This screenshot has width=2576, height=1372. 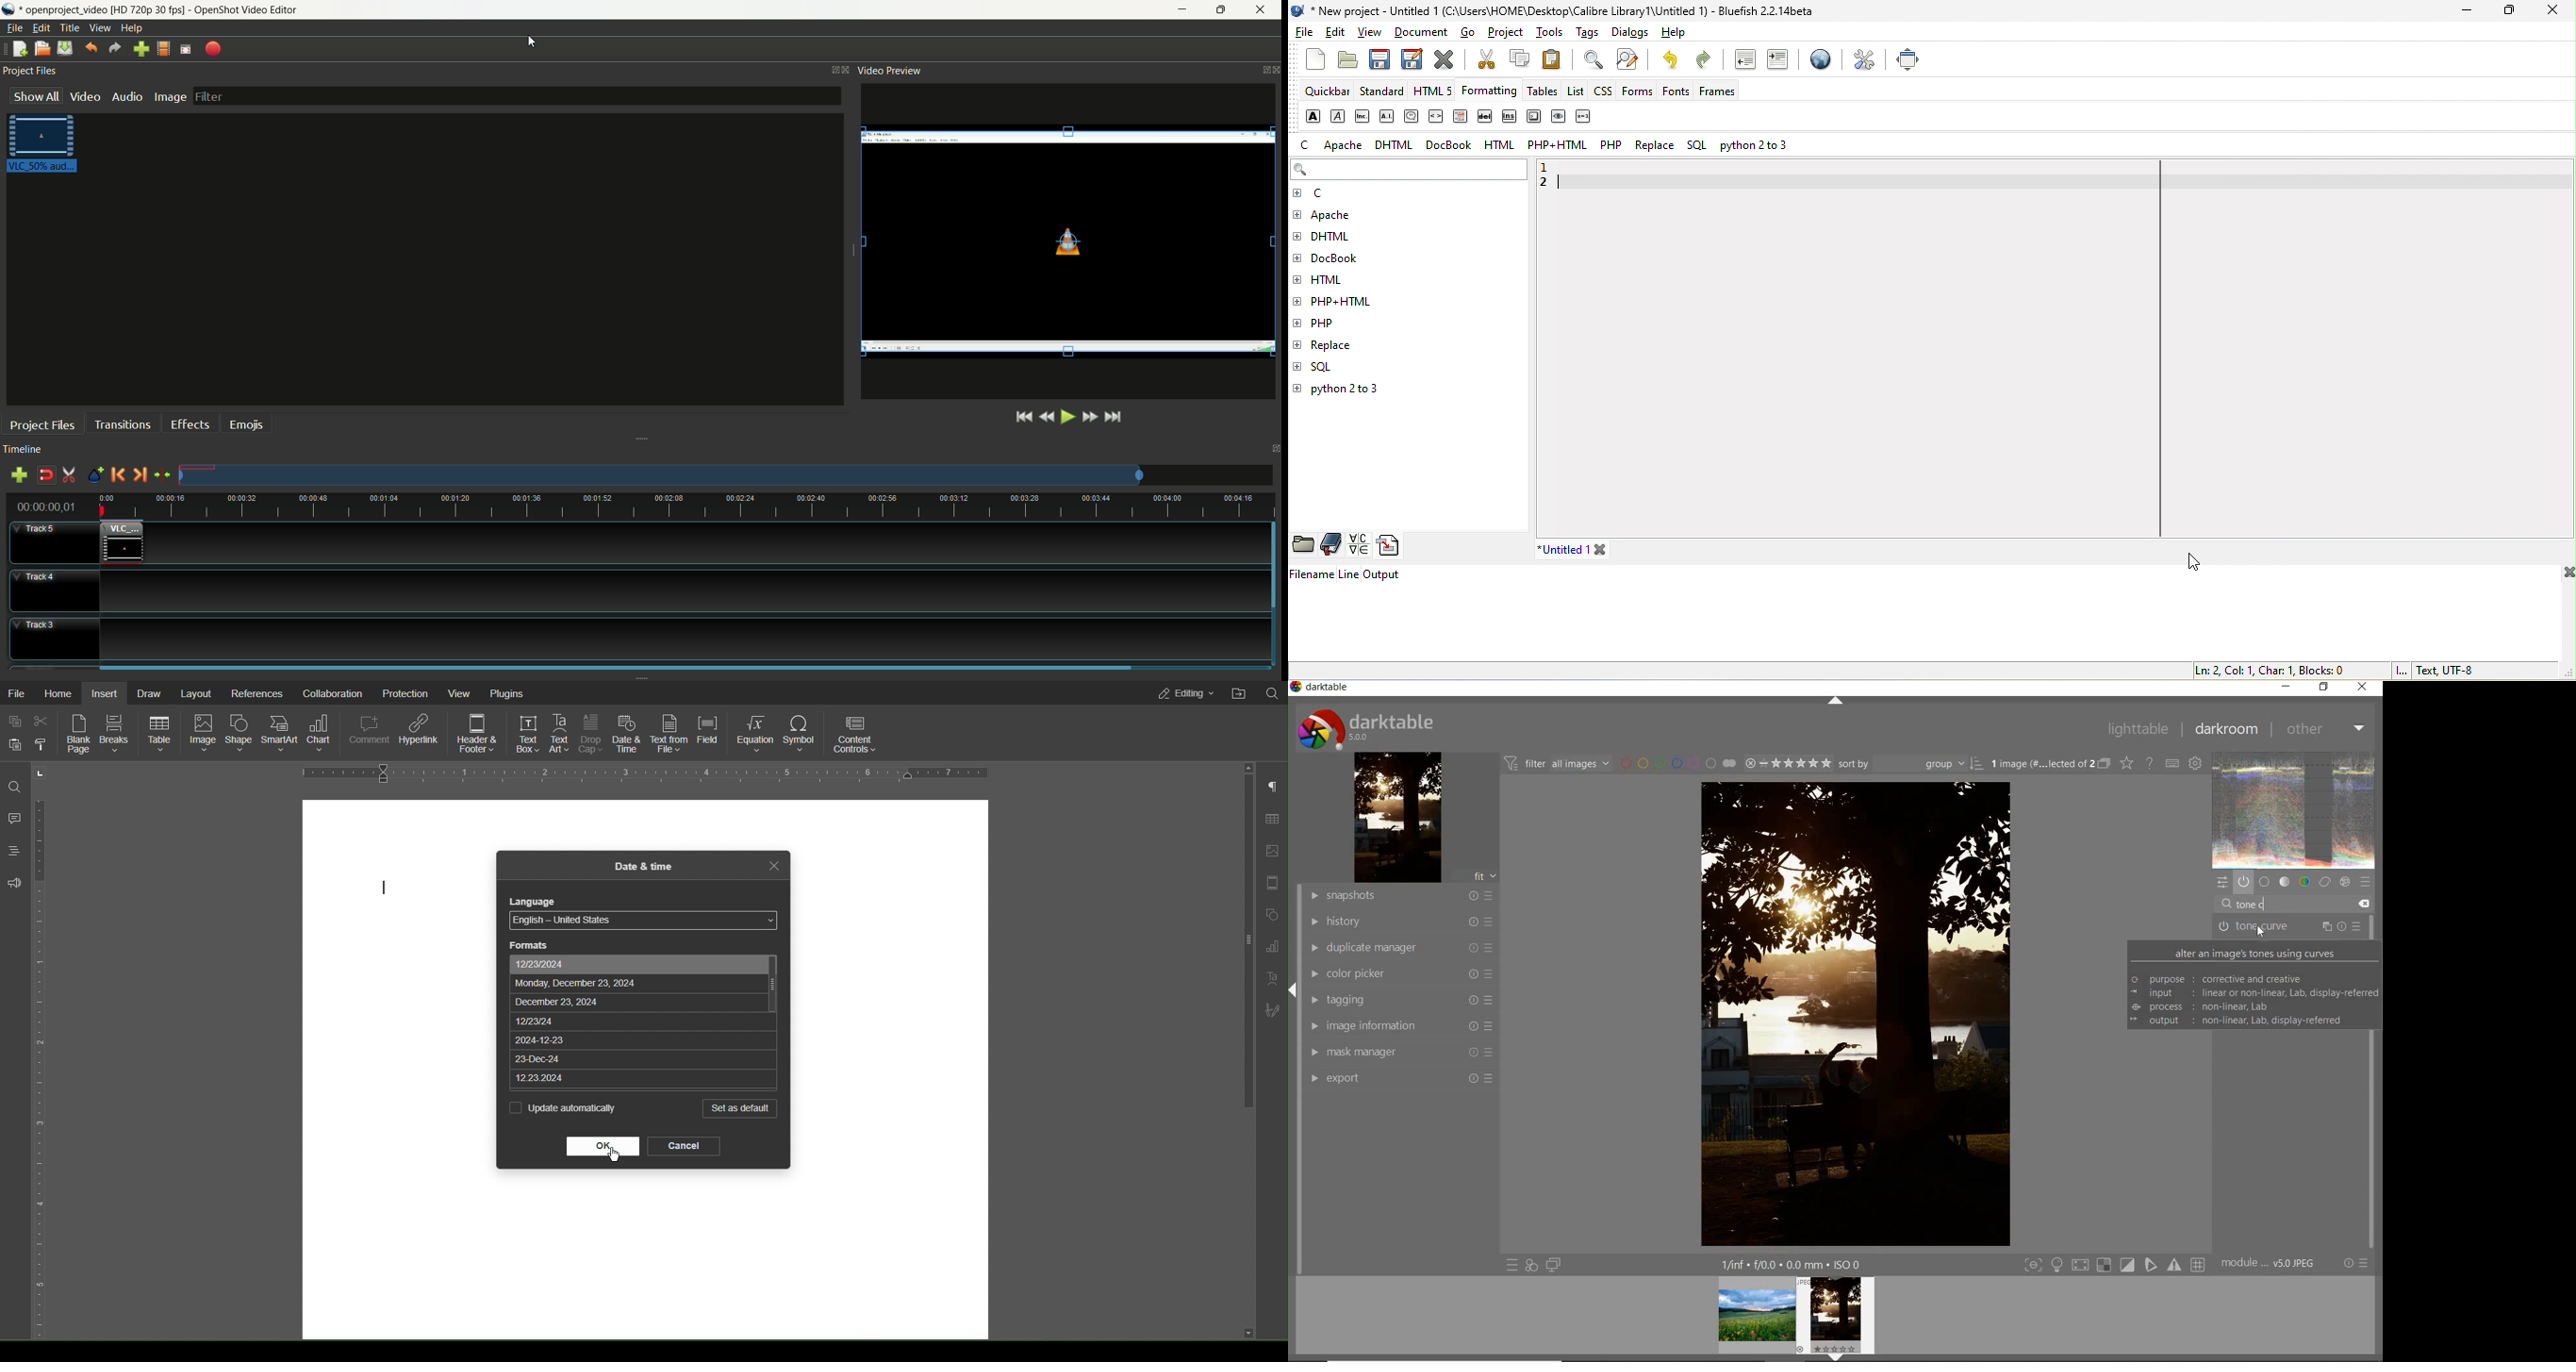 What do you see at coordinates (26, 449) in the screenshot?
I see `timeline` at bounding box center [26, 449].